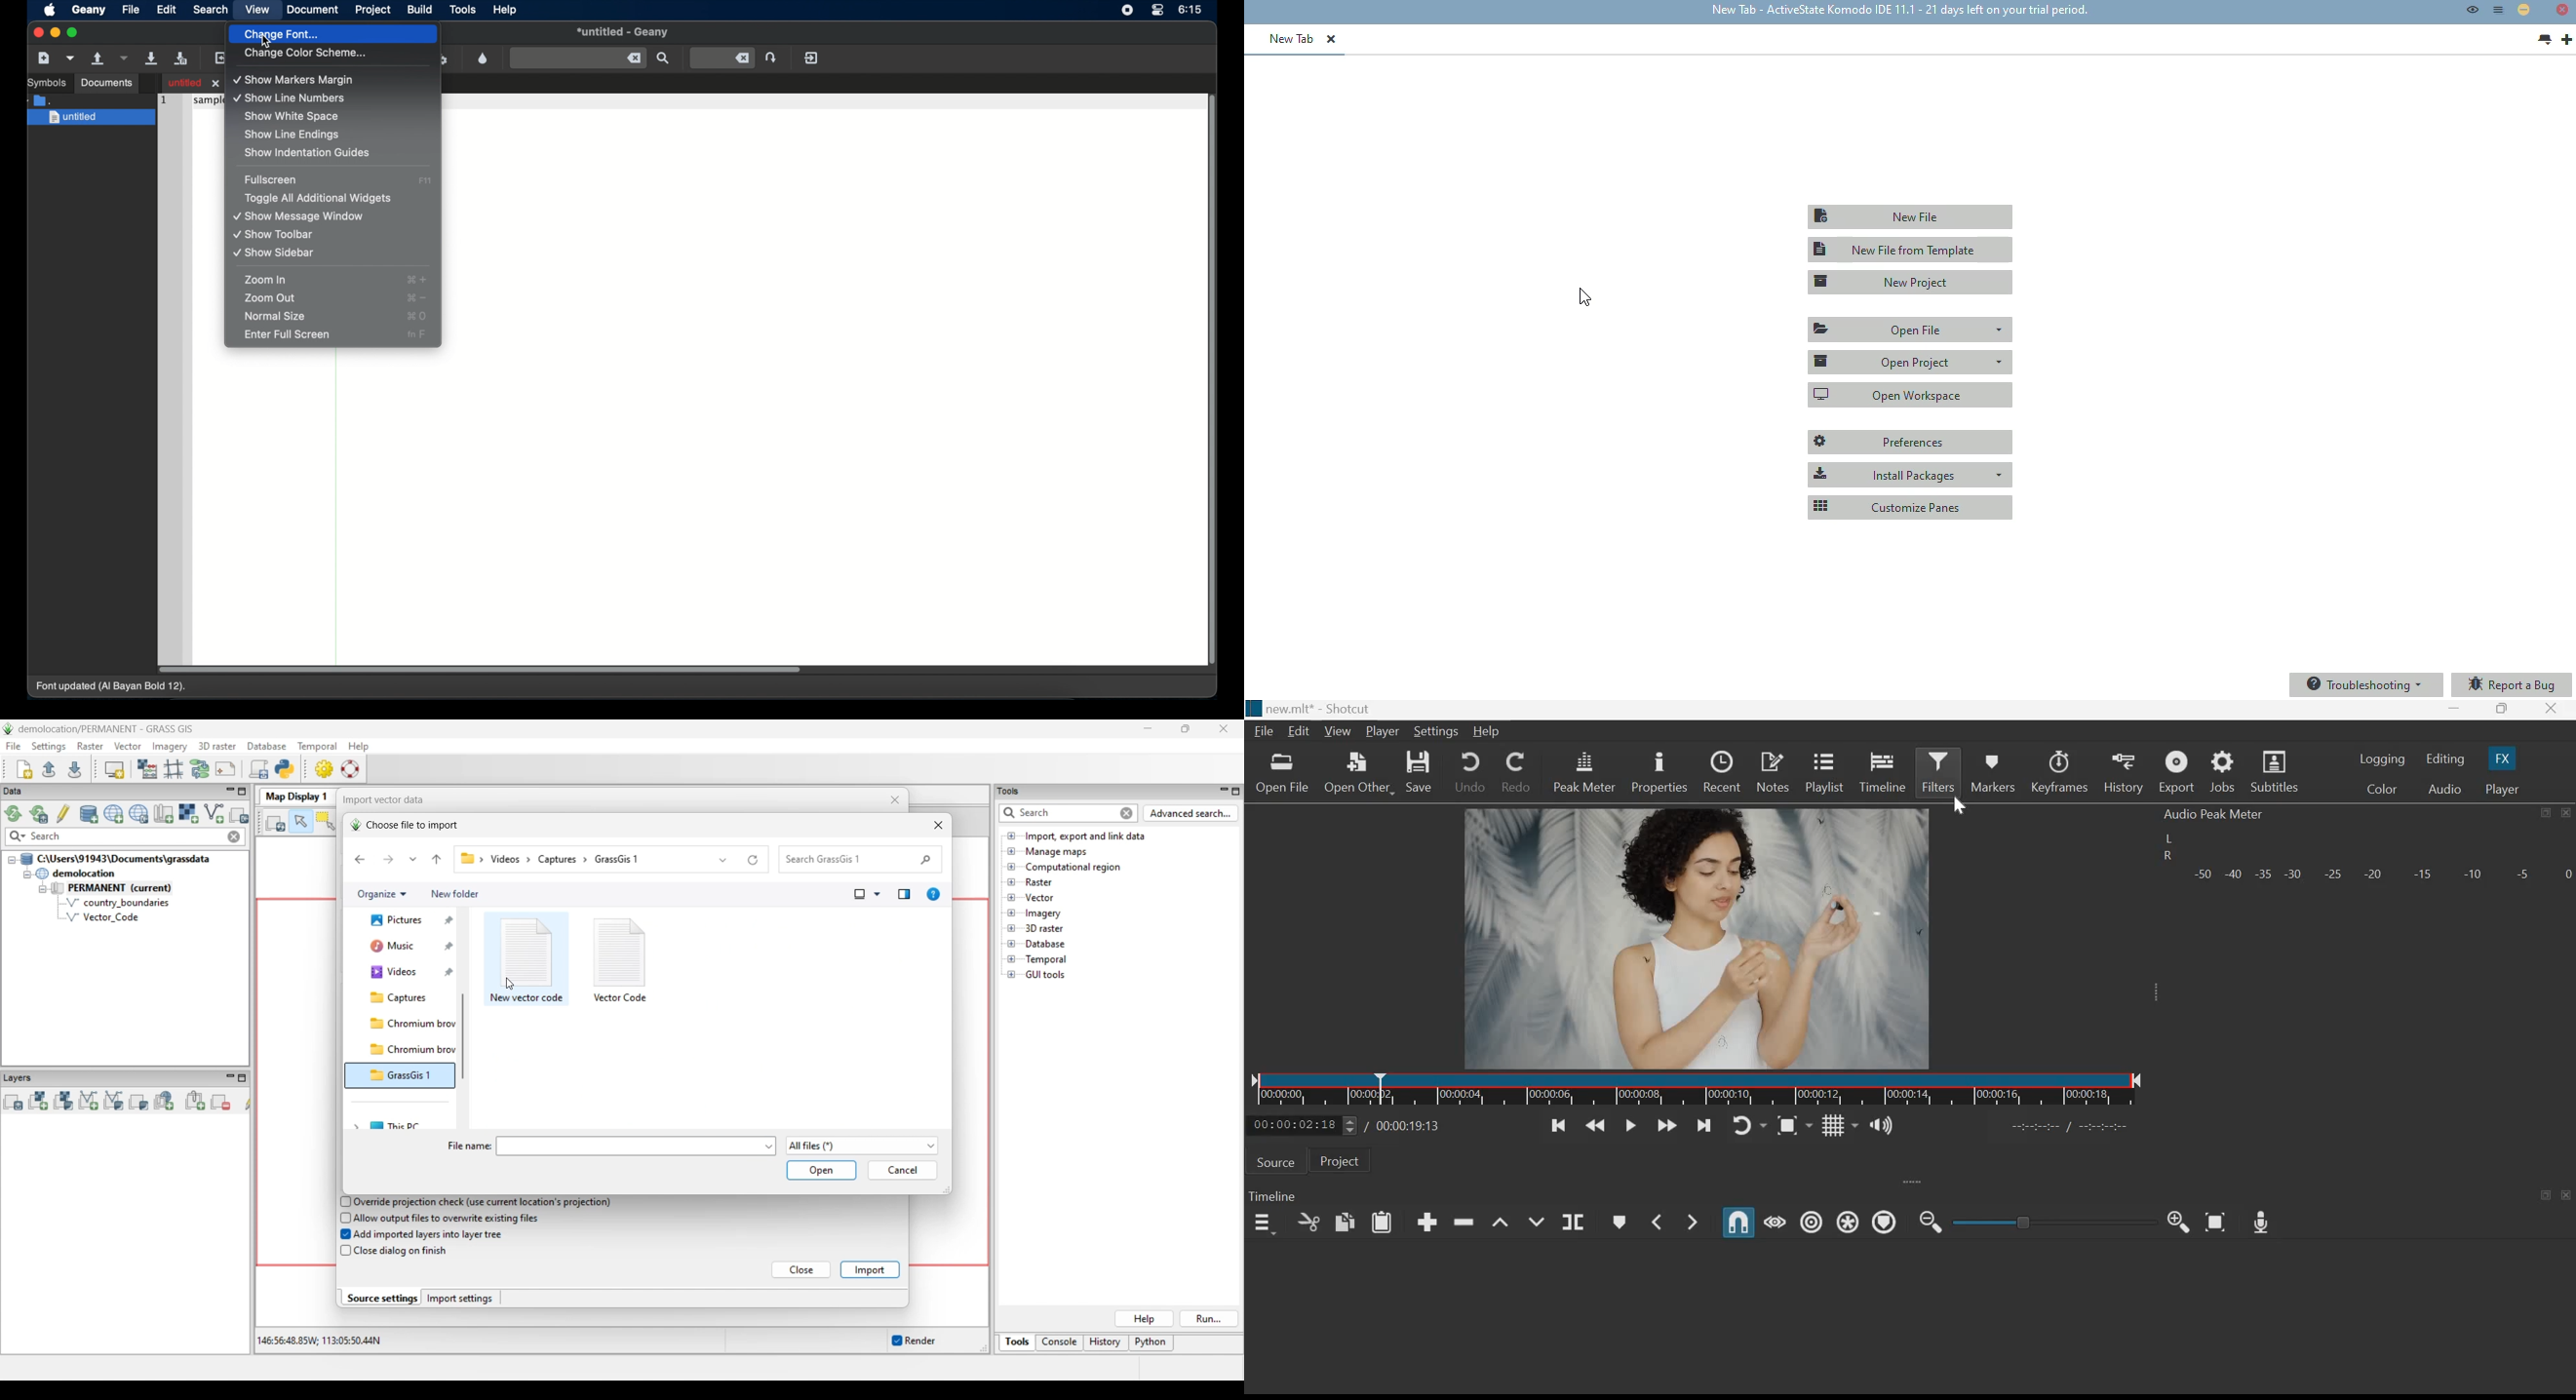 The height and width of the screenshot is (1400, 2576). What do you see at coordinates (257, 10) in the screenshot?
I see `view` at bounding box center [257, 10].